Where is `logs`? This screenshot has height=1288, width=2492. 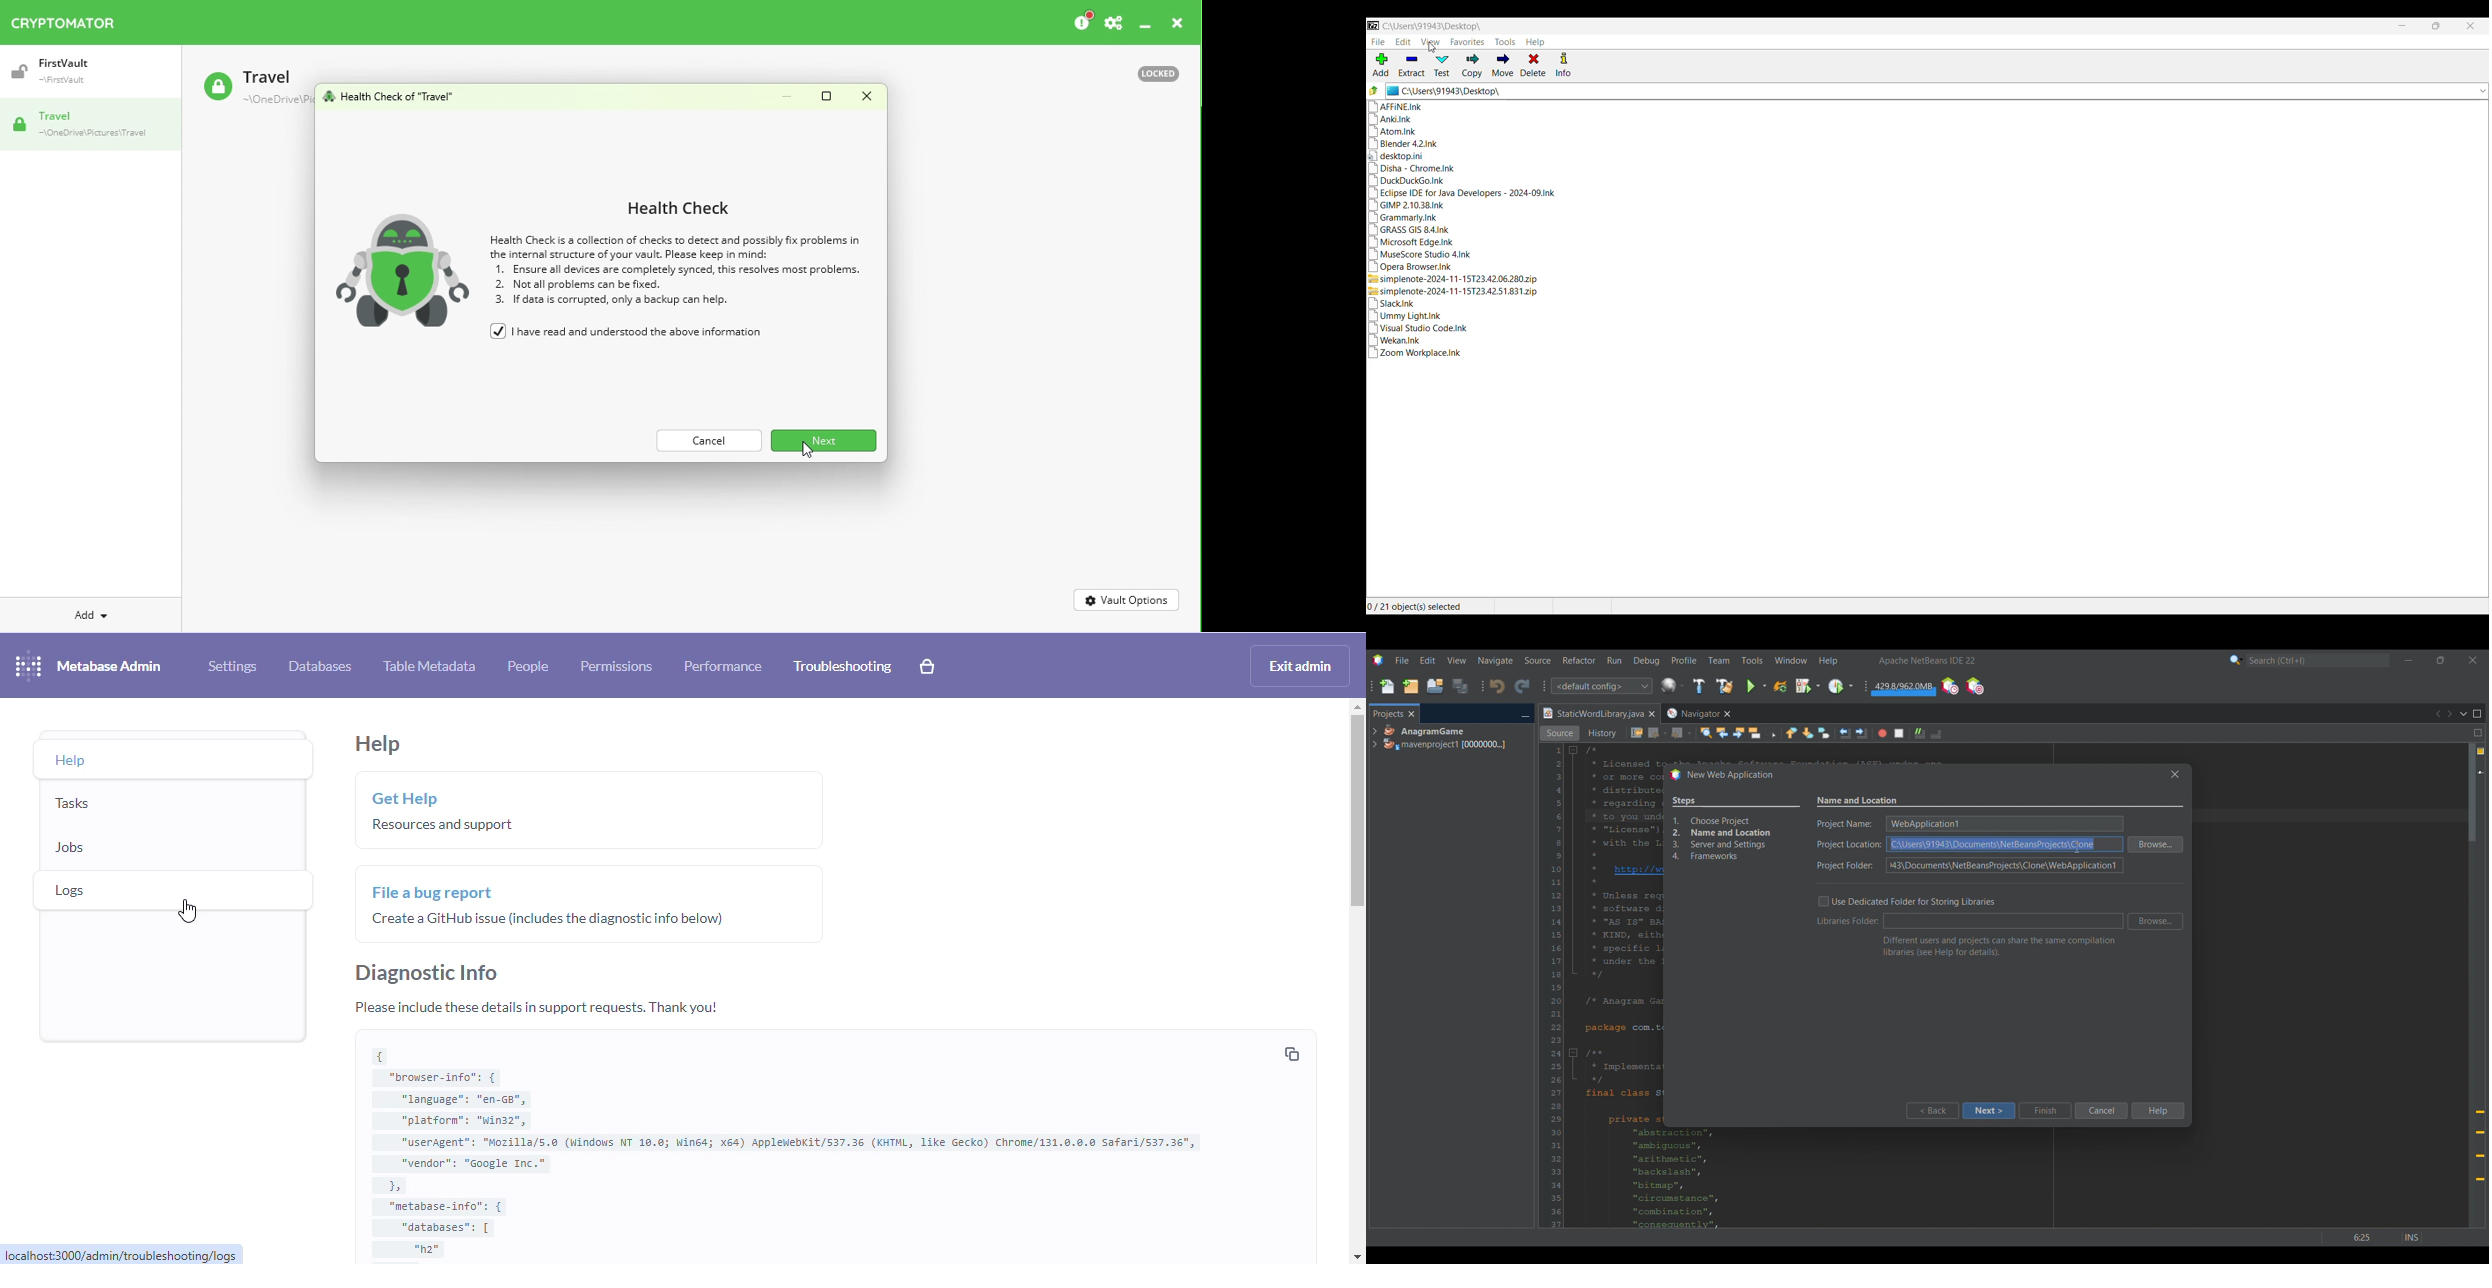
logs is located at coordinates (71, 890).